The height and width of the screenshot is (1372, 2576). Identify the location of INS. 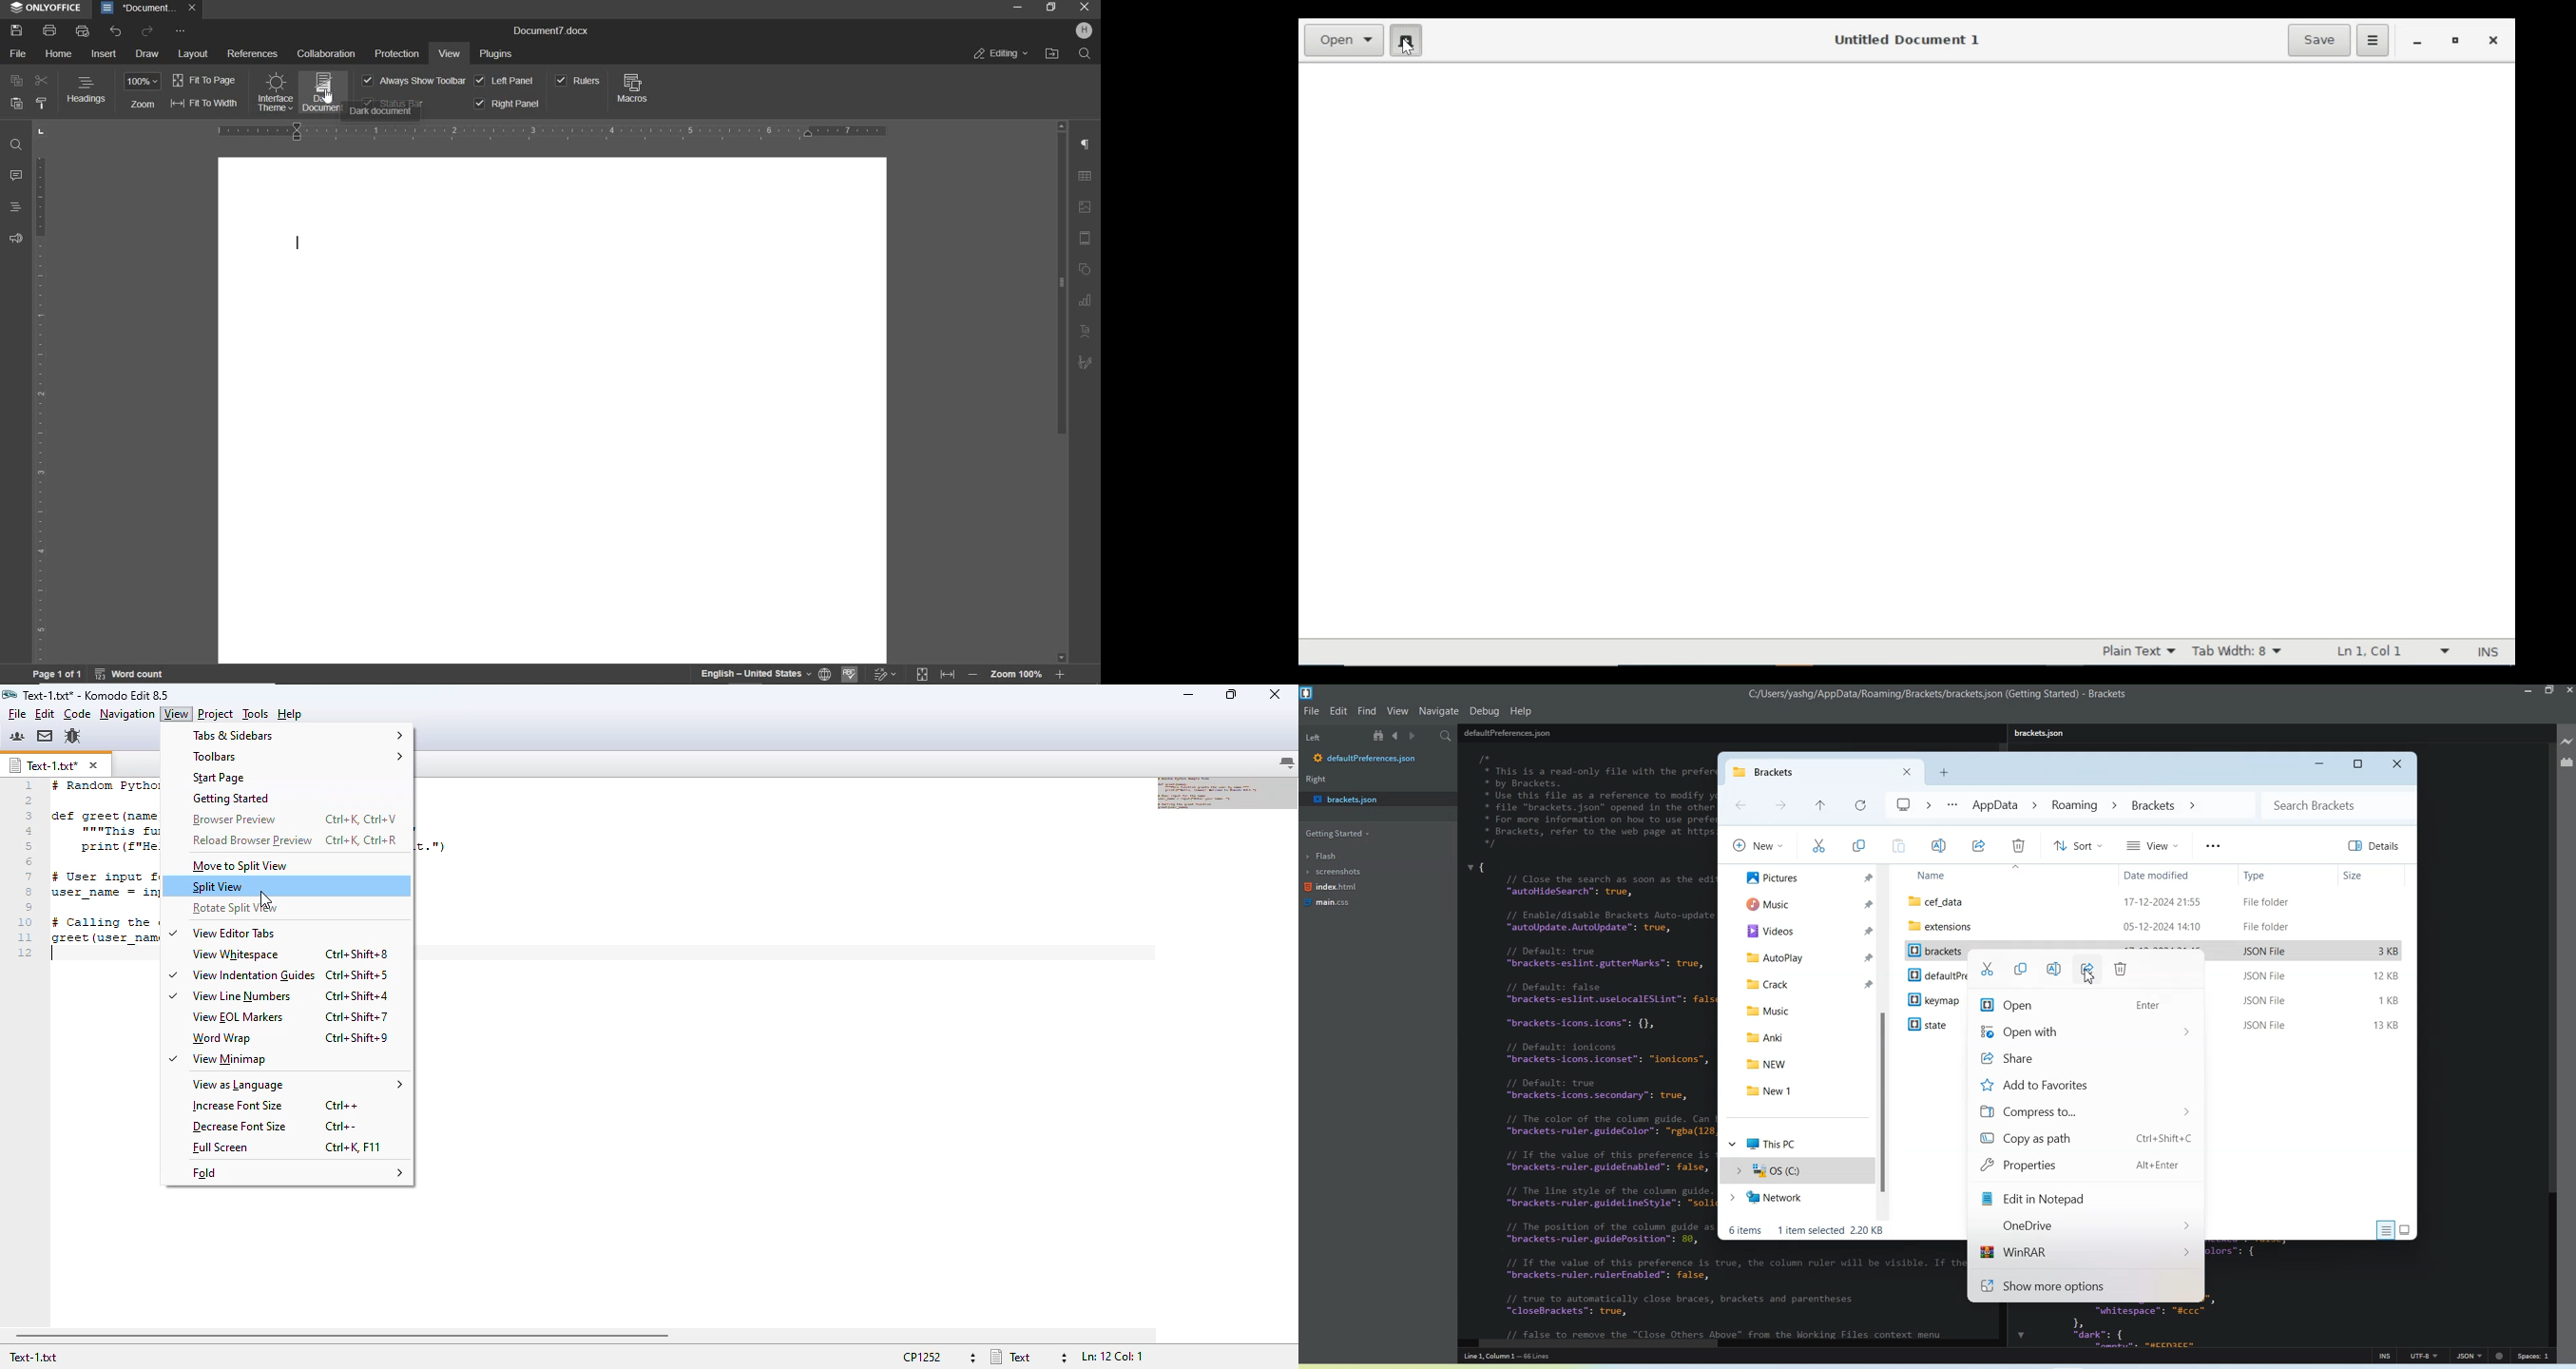
(2386, 1355).